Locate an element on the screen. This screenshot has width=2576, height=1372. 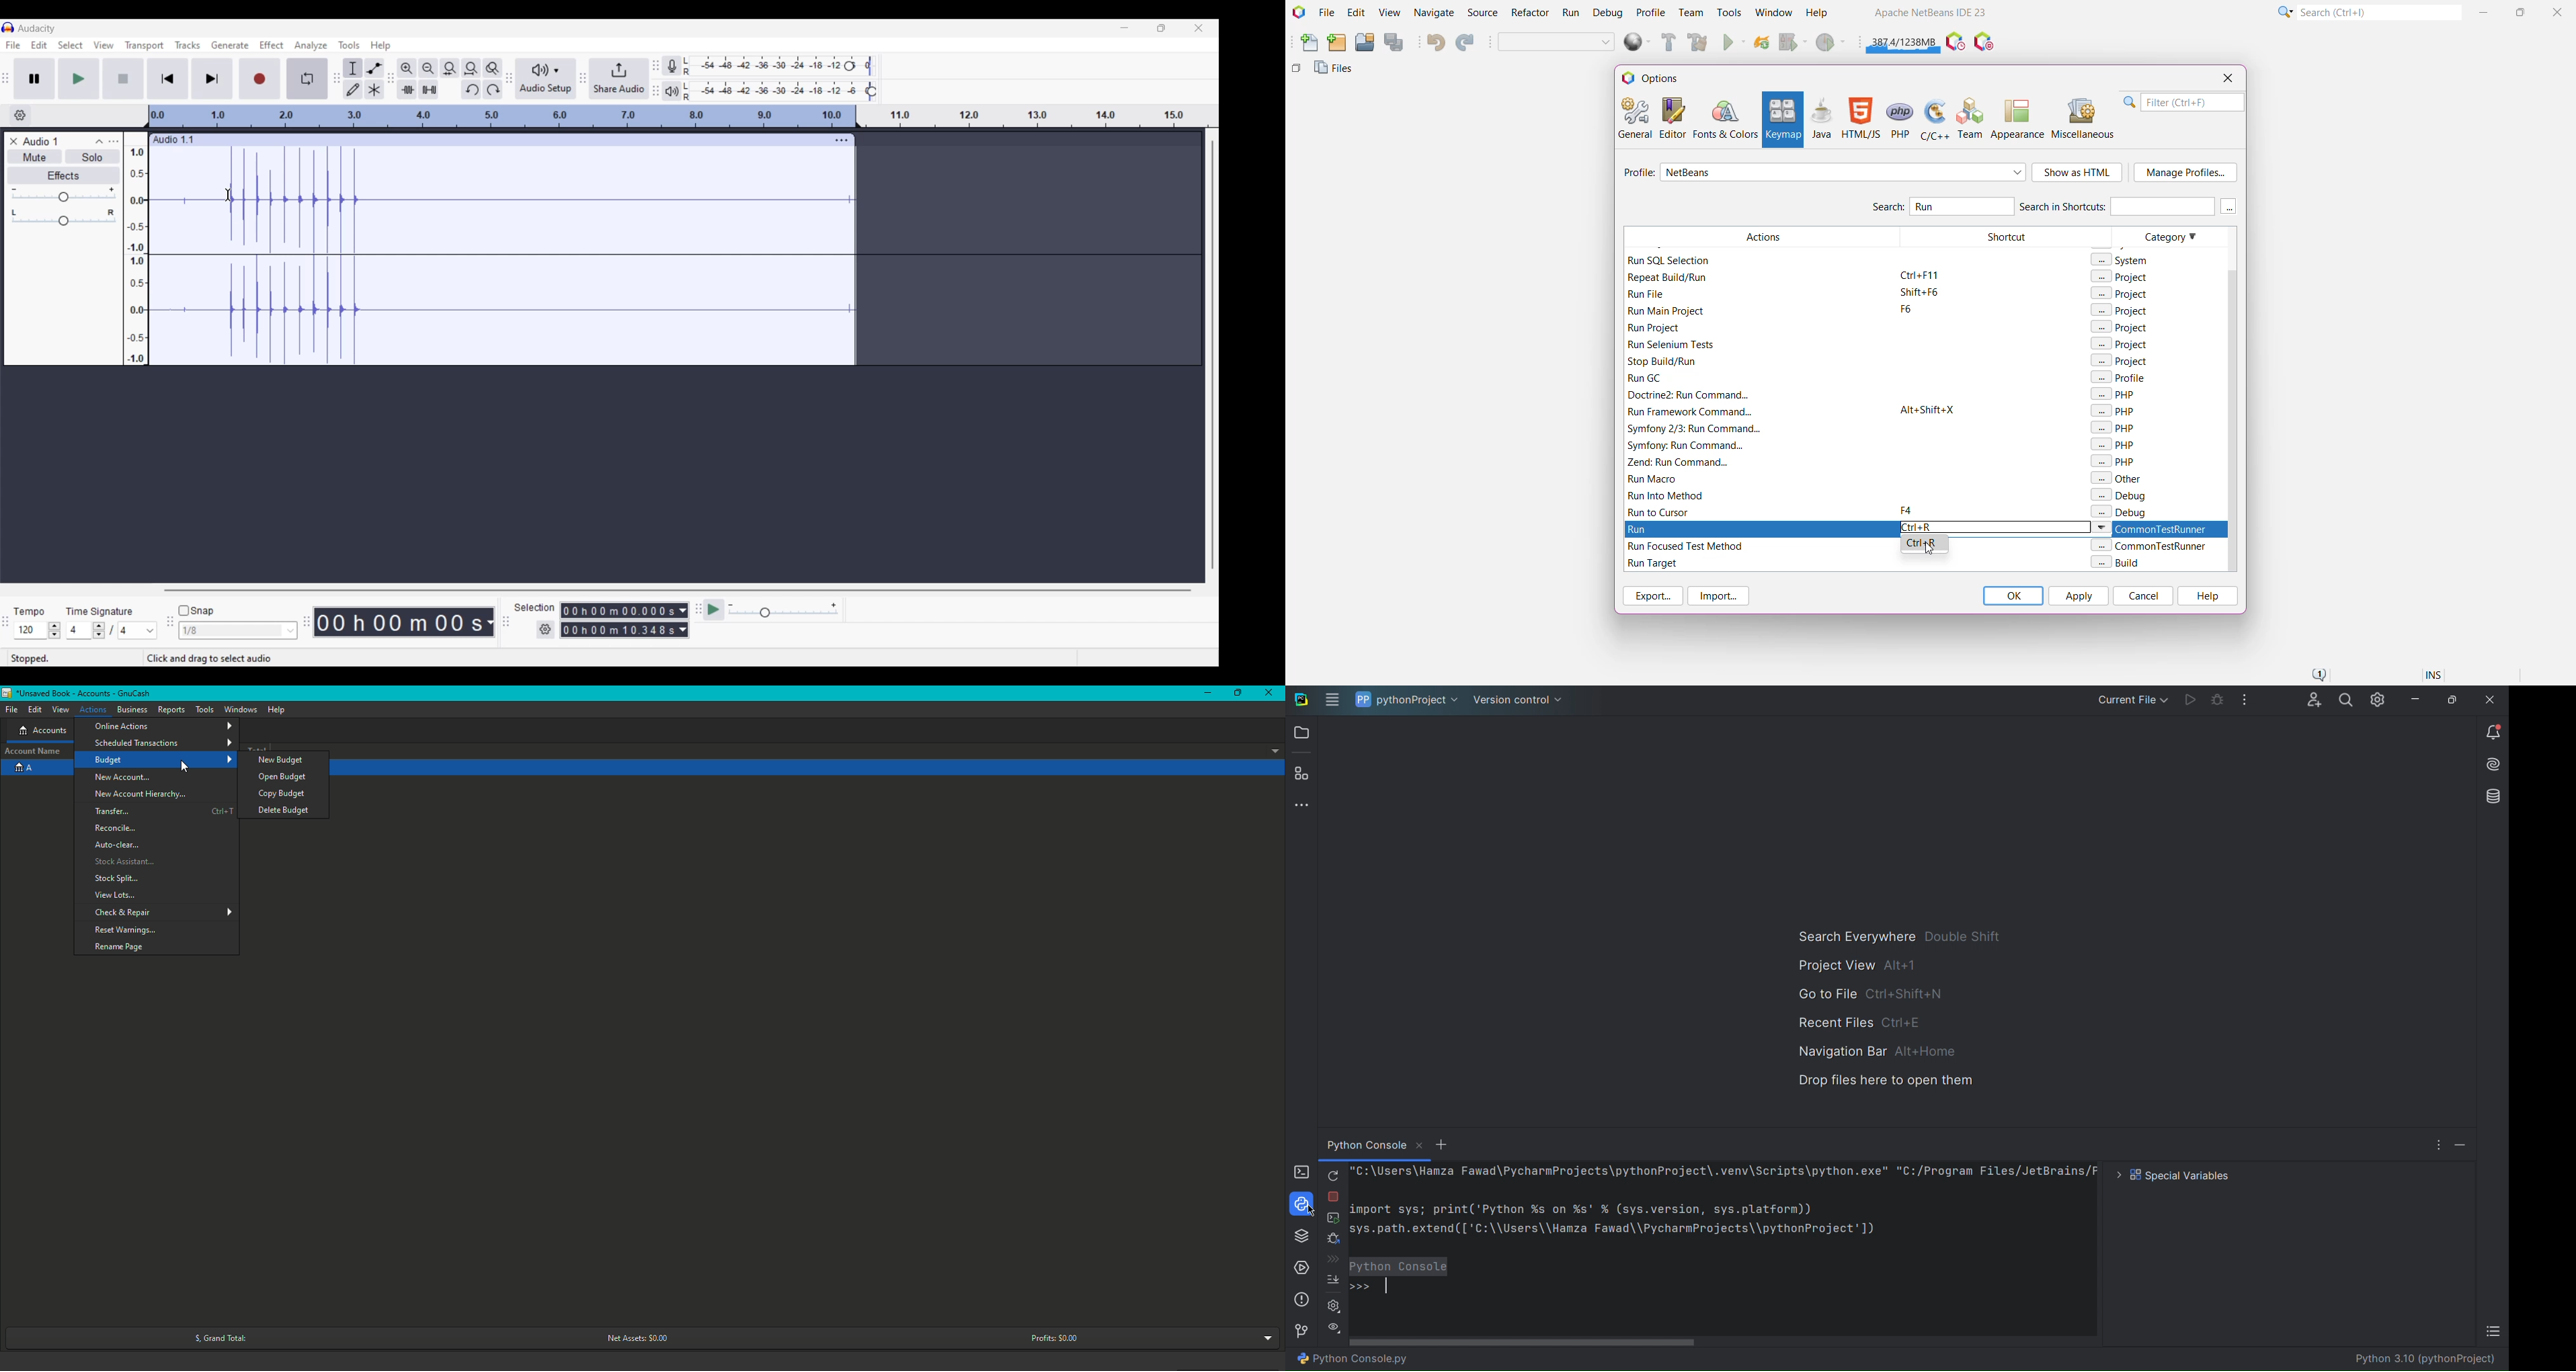
Business is located at coordinates (132, 710).